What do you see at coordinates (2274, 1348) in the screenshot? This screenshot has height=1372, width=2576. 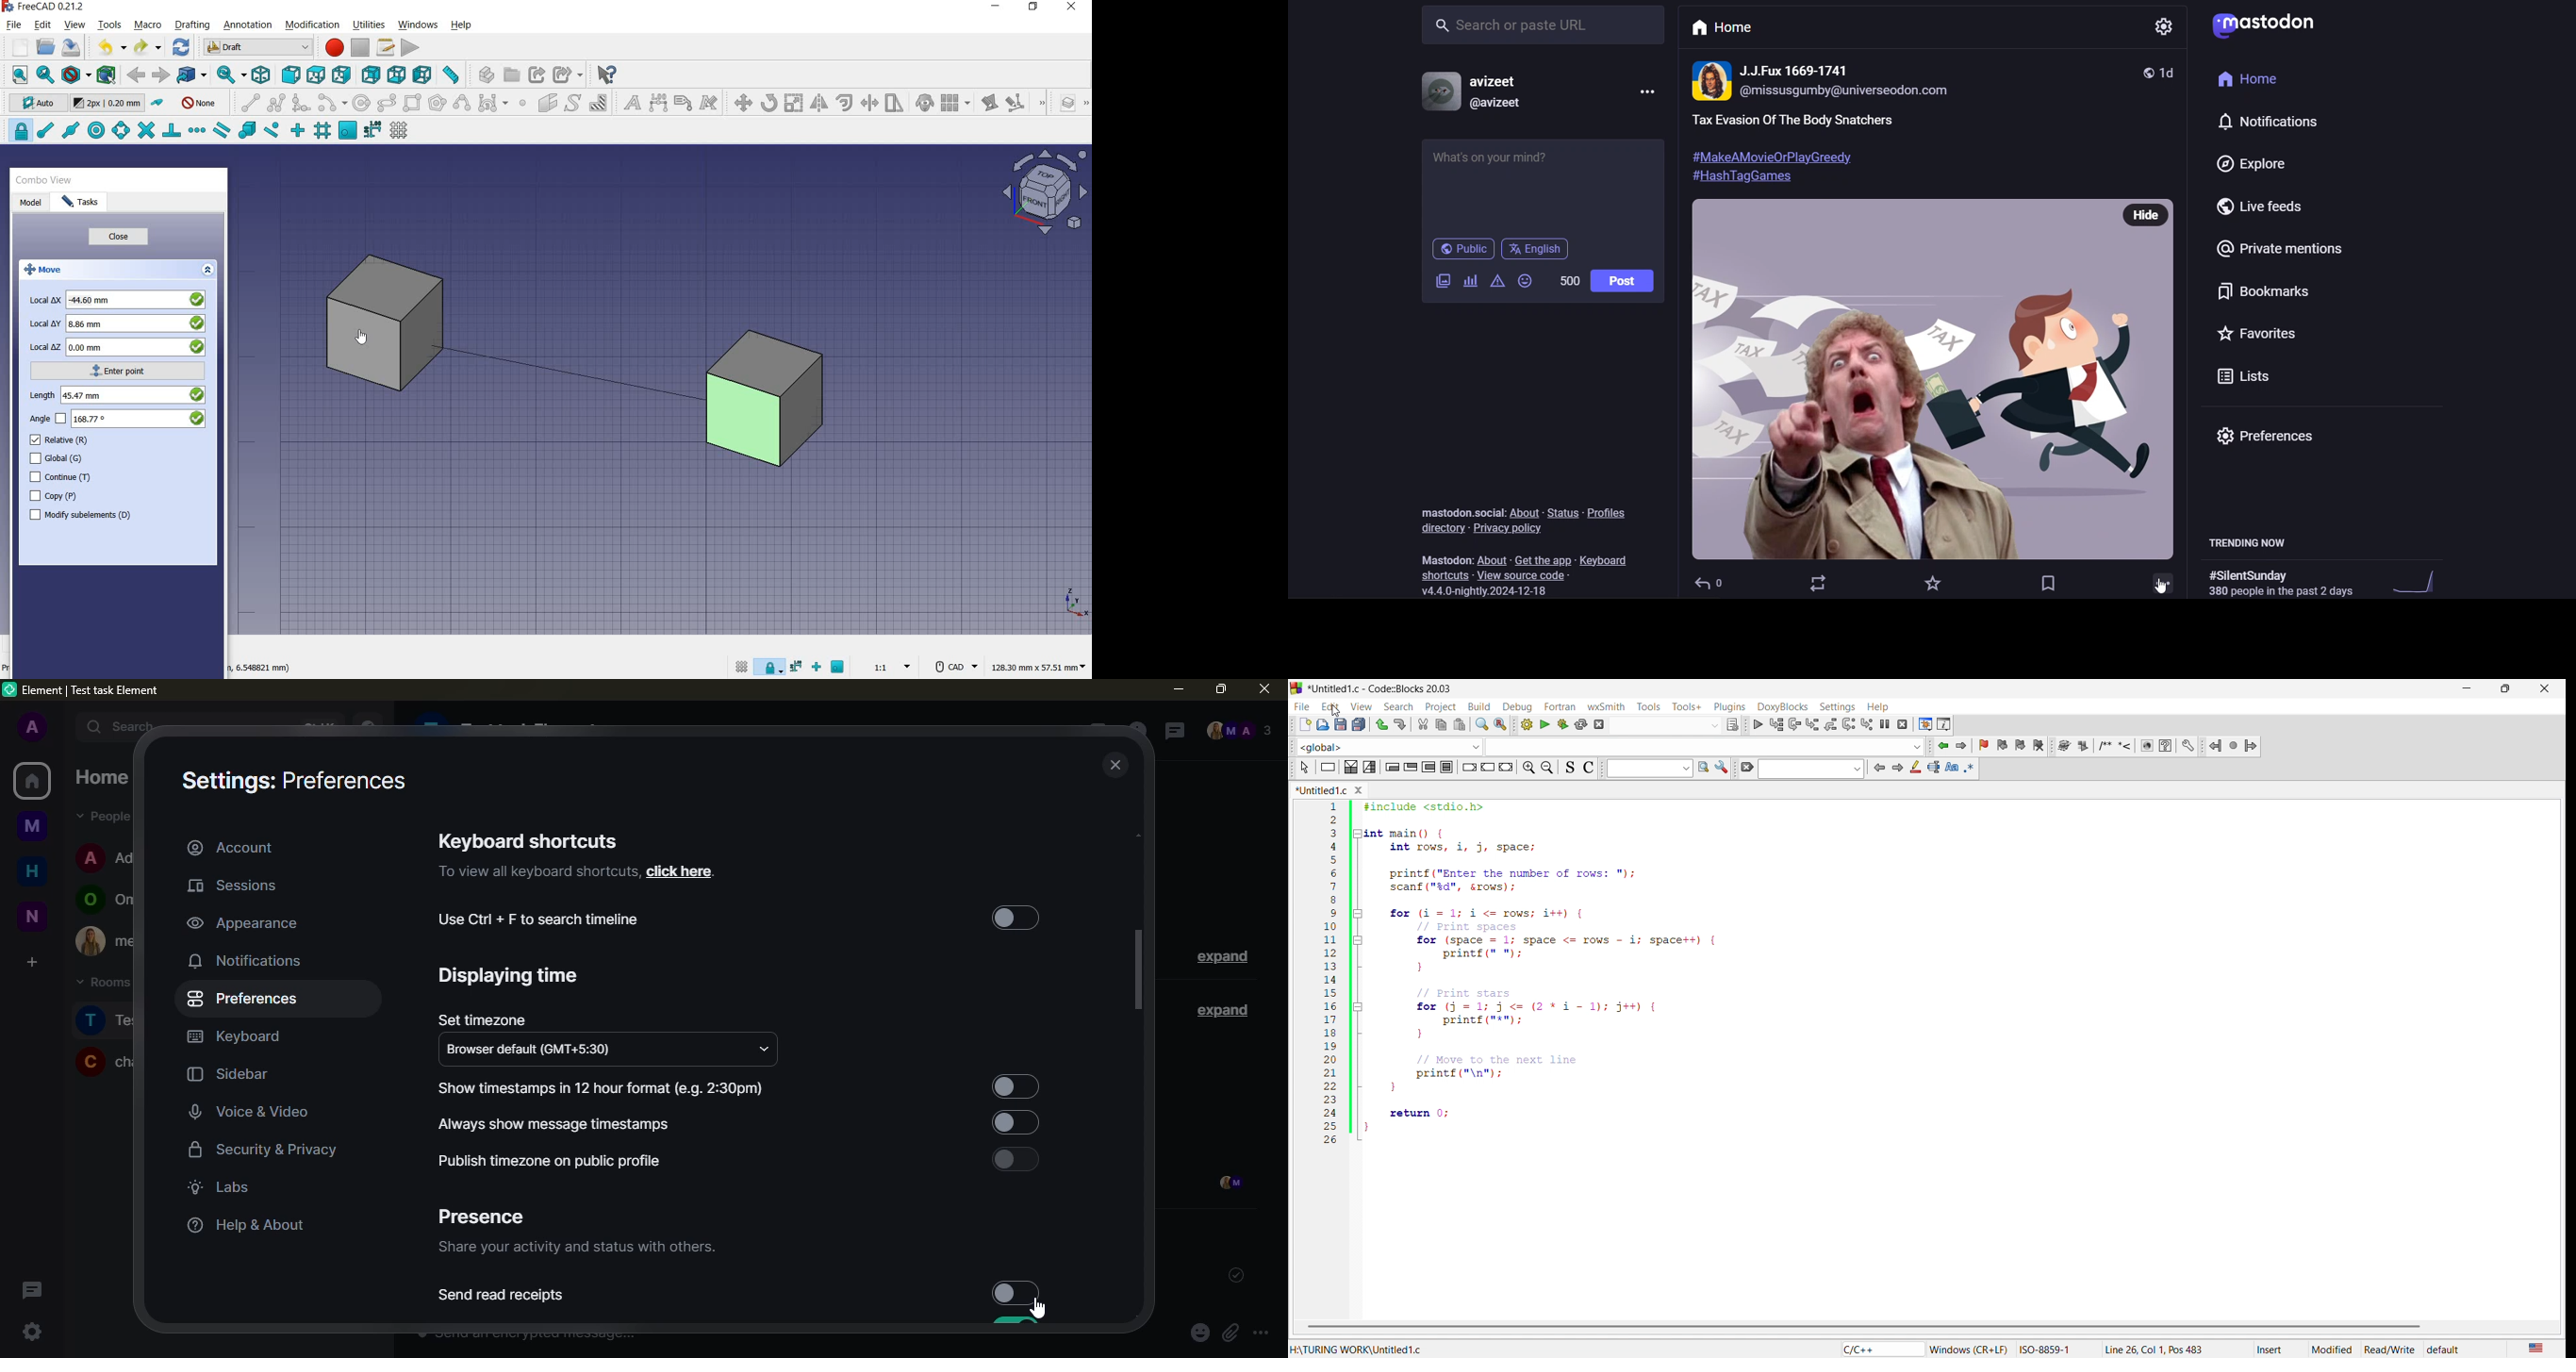 I see `insert` at bounding box center [2274, 1348].